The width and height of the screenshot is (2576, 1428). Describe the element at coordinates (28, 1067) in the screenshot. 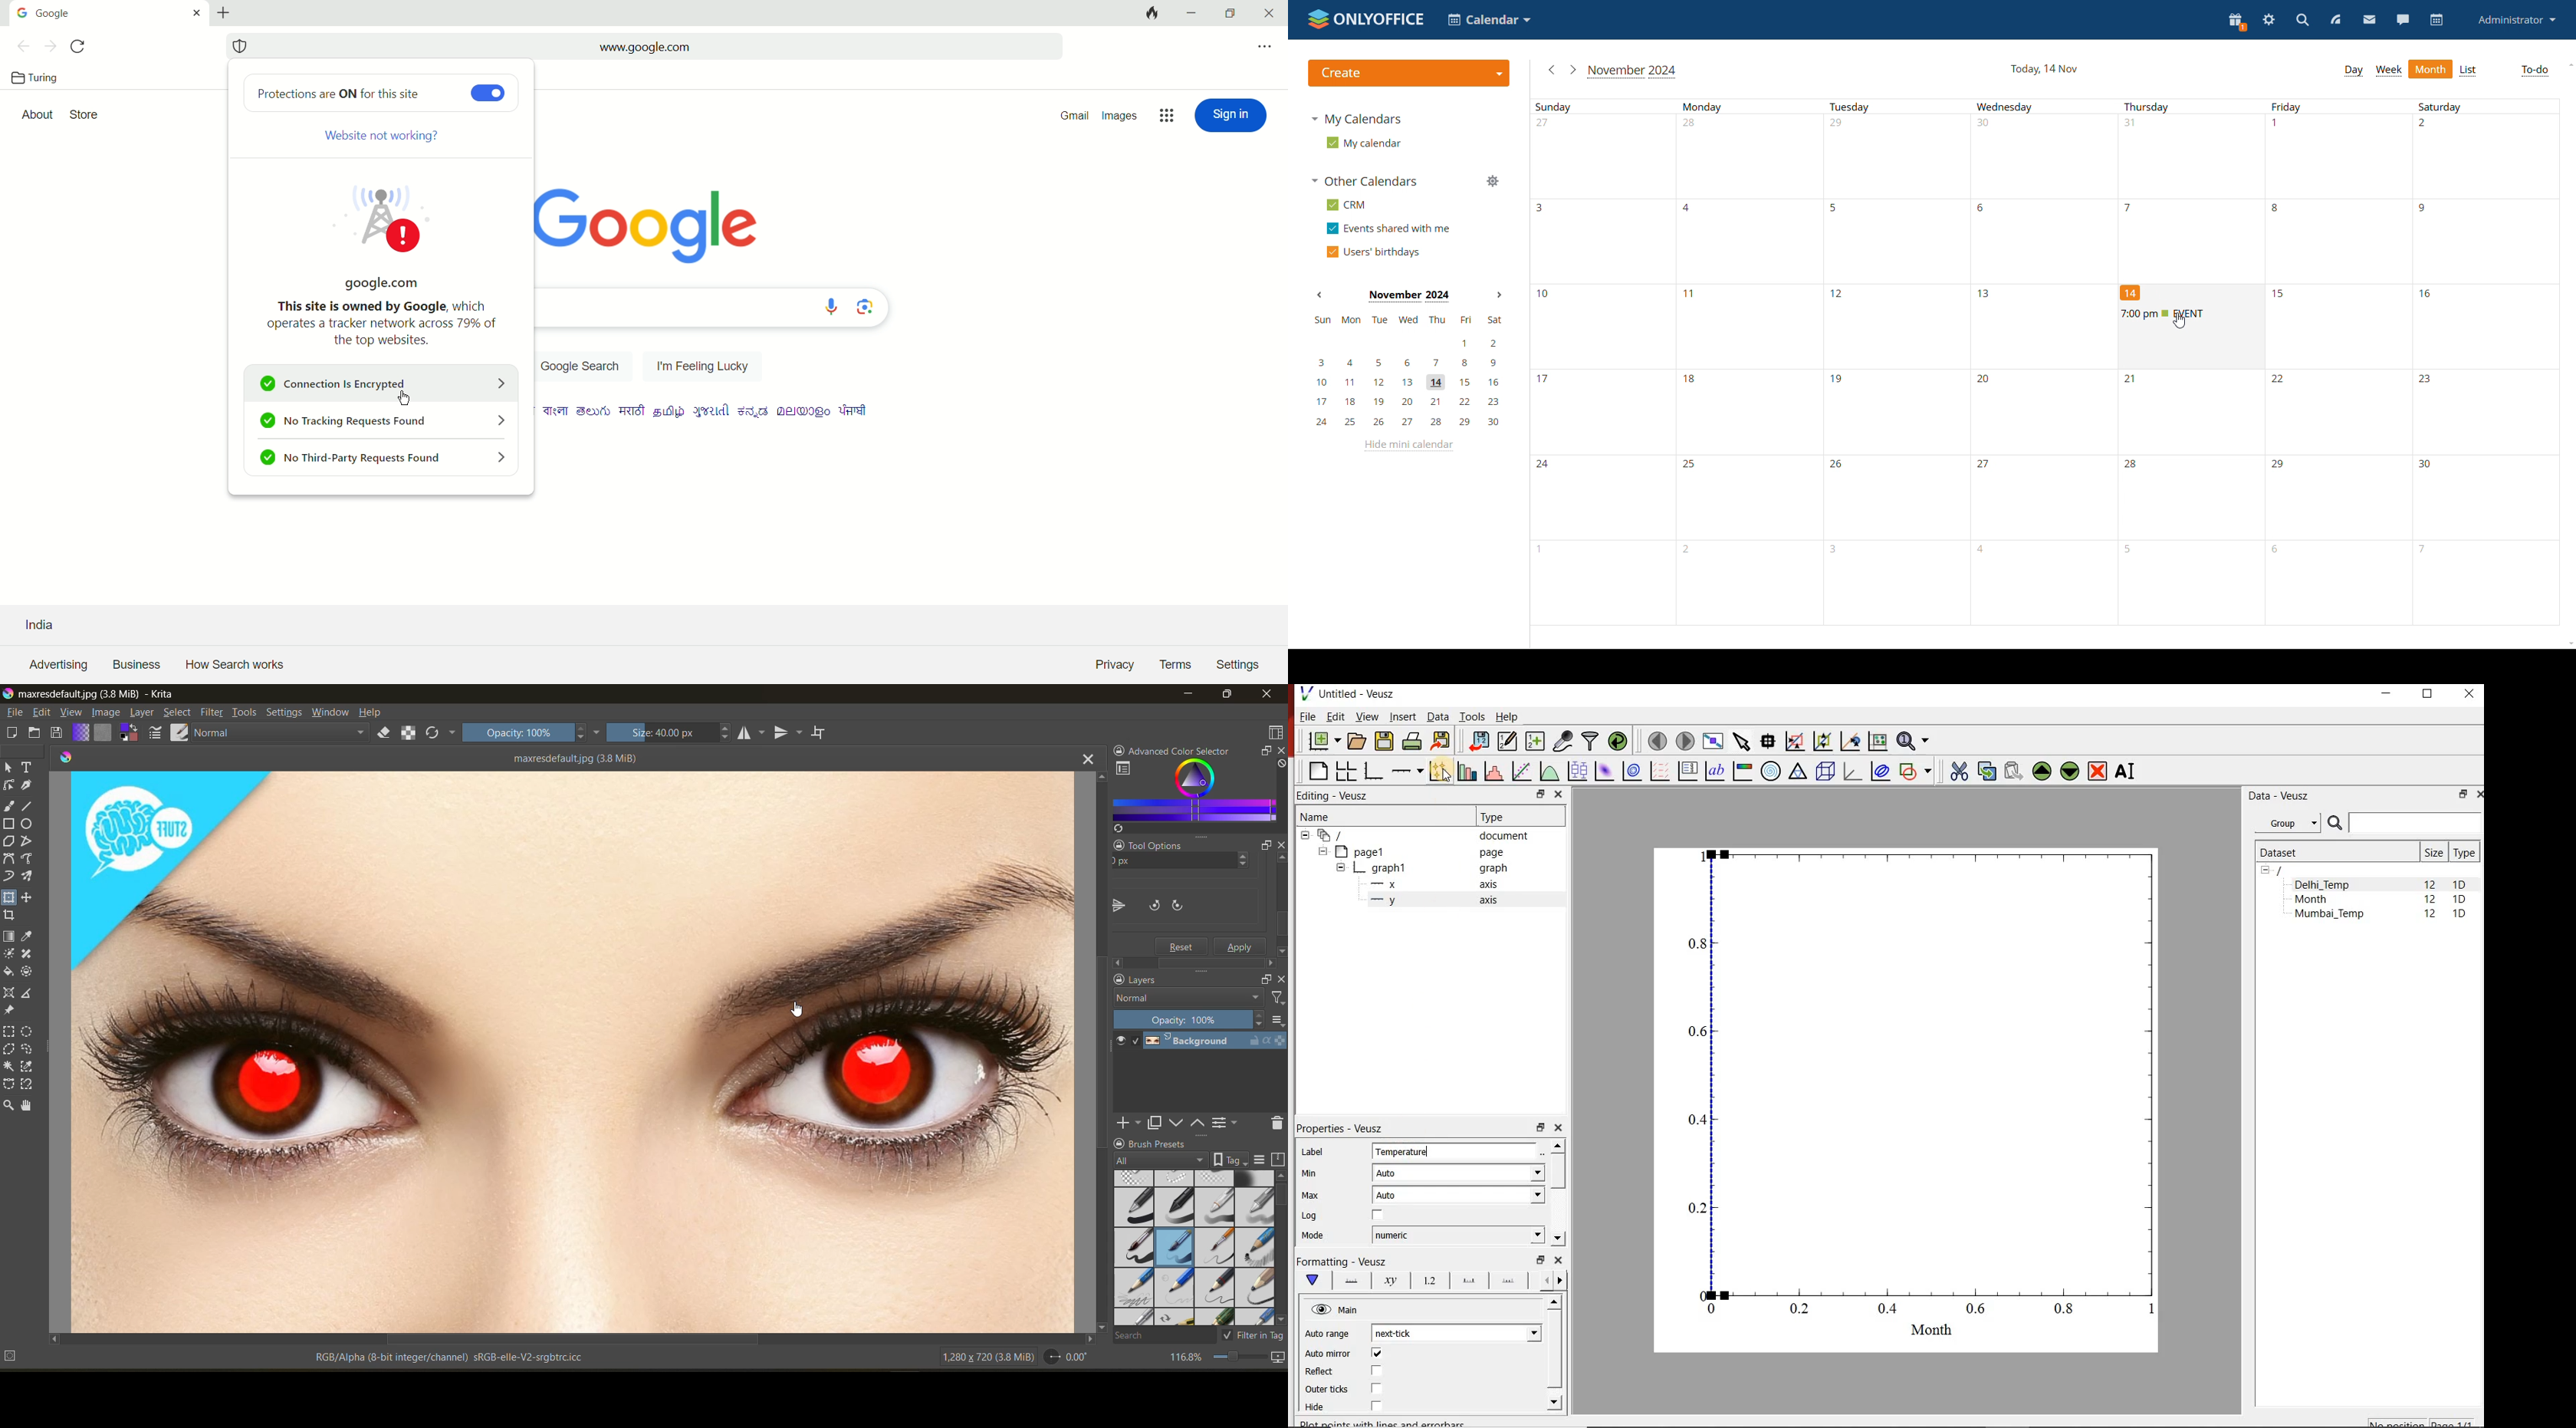

I see `tool` at that location.